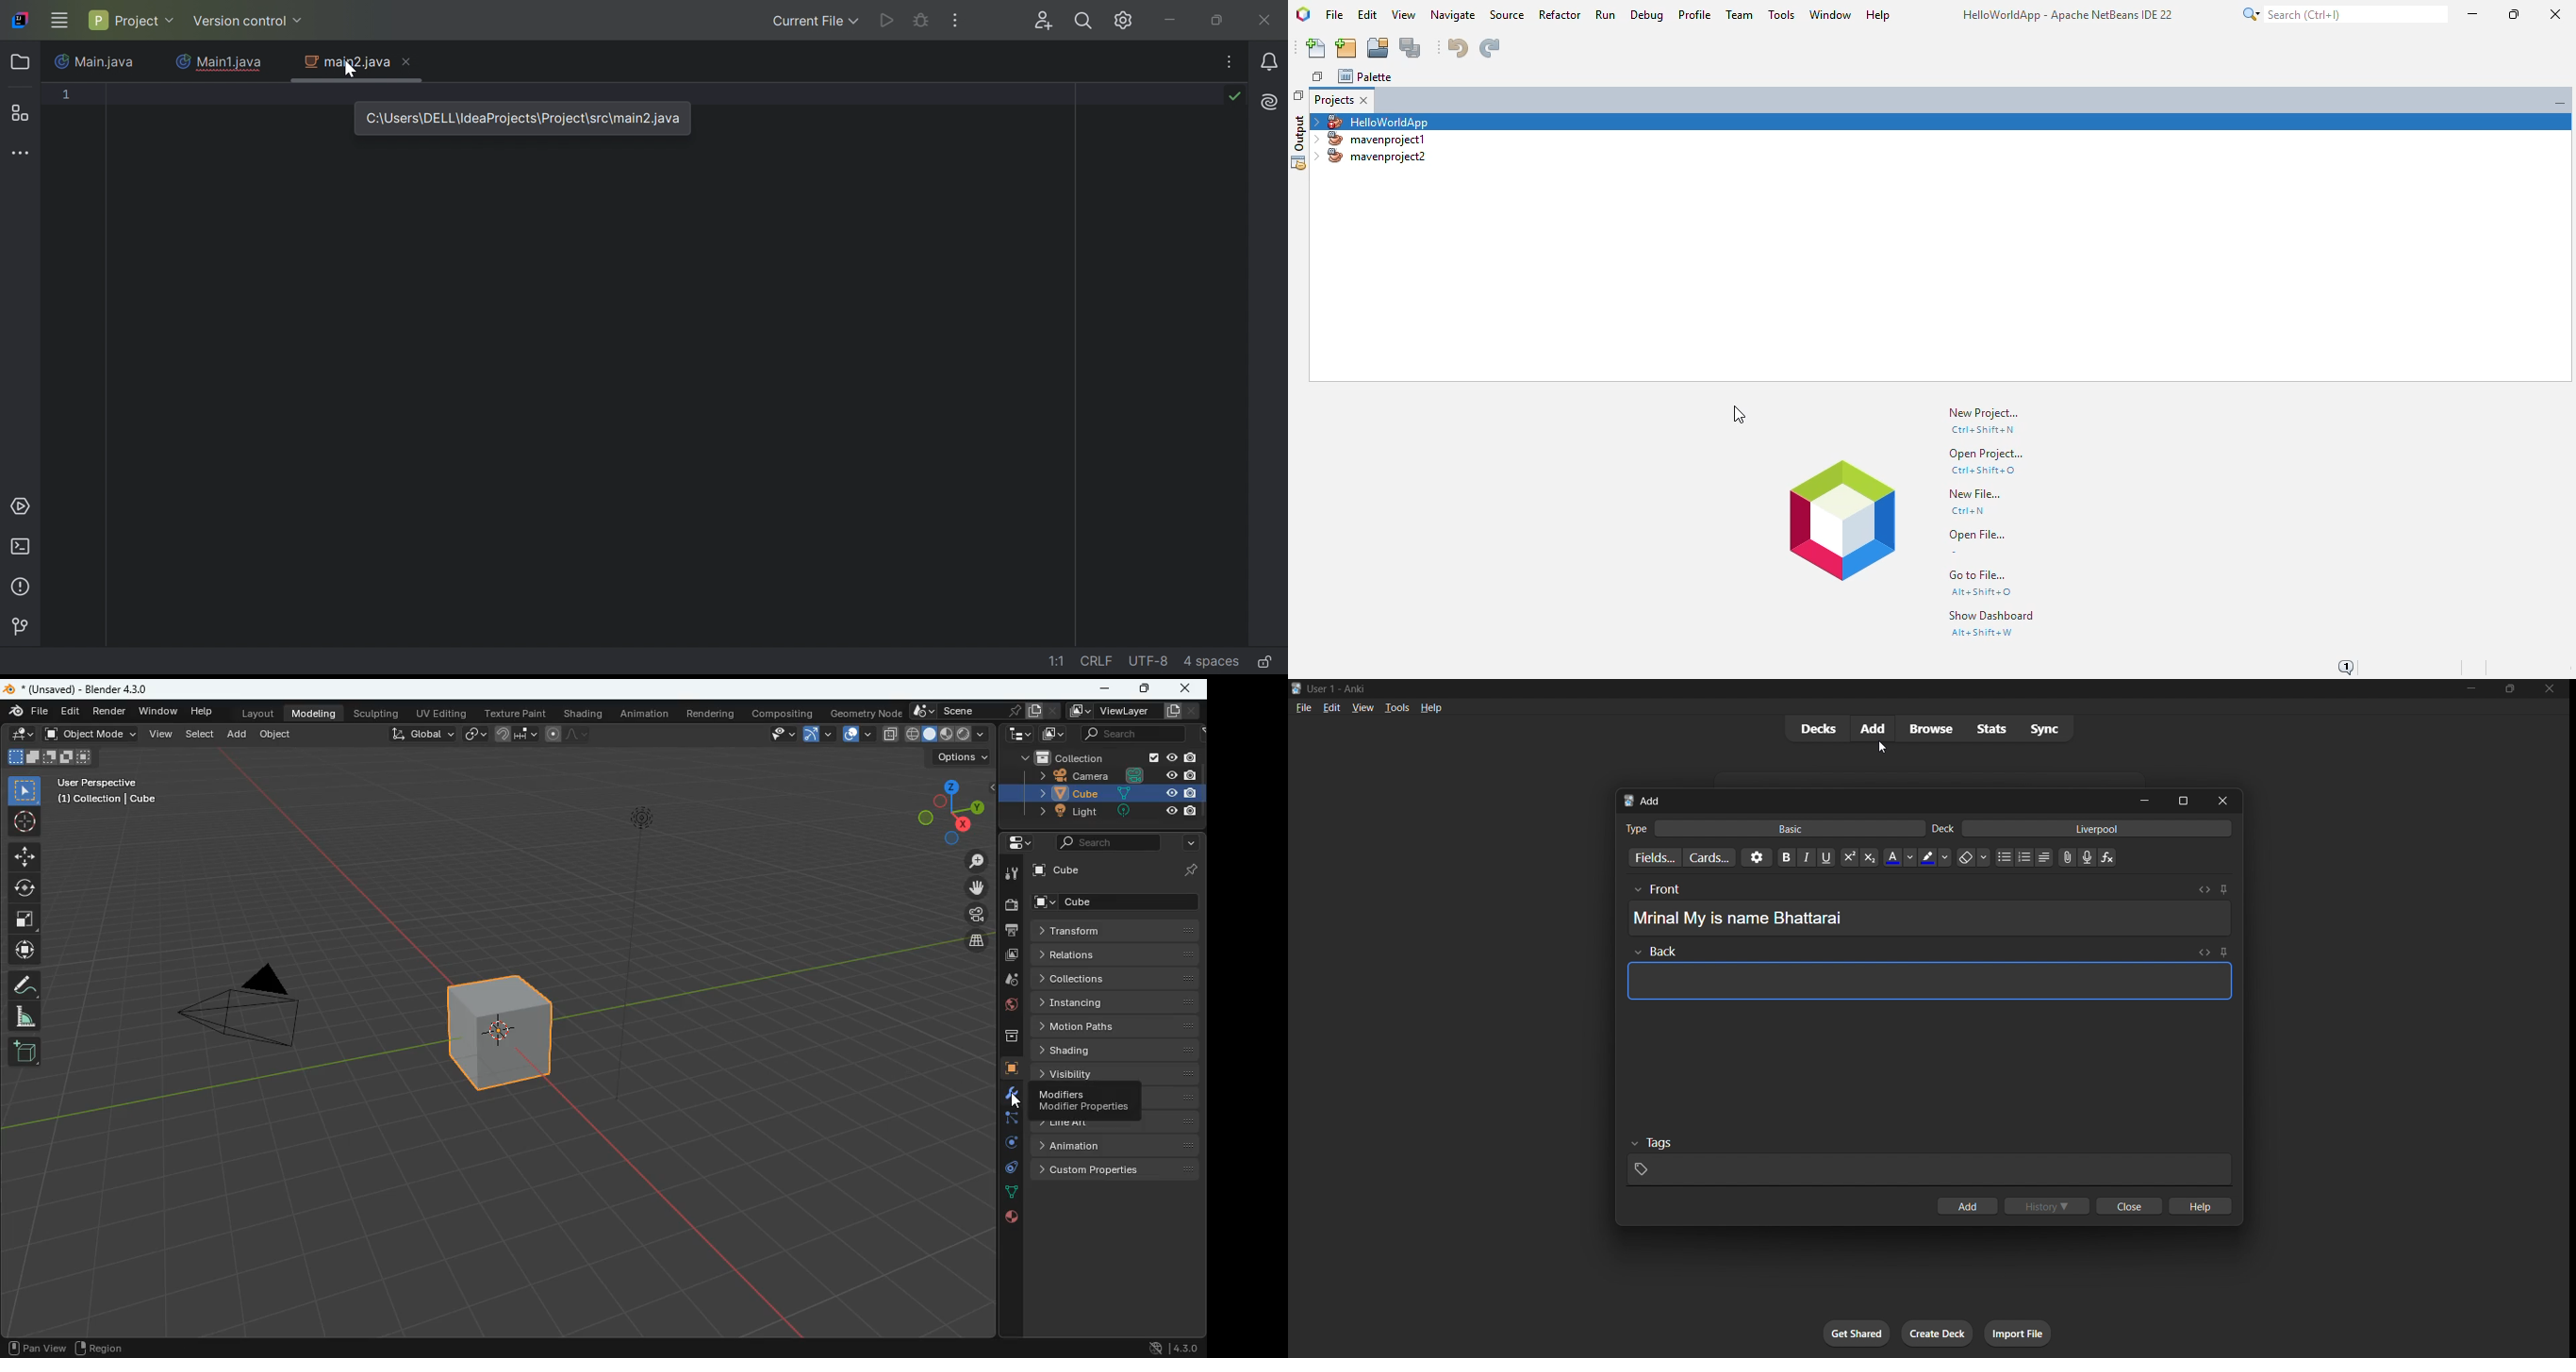 The width and height of the screenshot is (2576, 1372). Describe the element at coordinates (1933, 858) in the screenshot. I see `text highlight` at that location.